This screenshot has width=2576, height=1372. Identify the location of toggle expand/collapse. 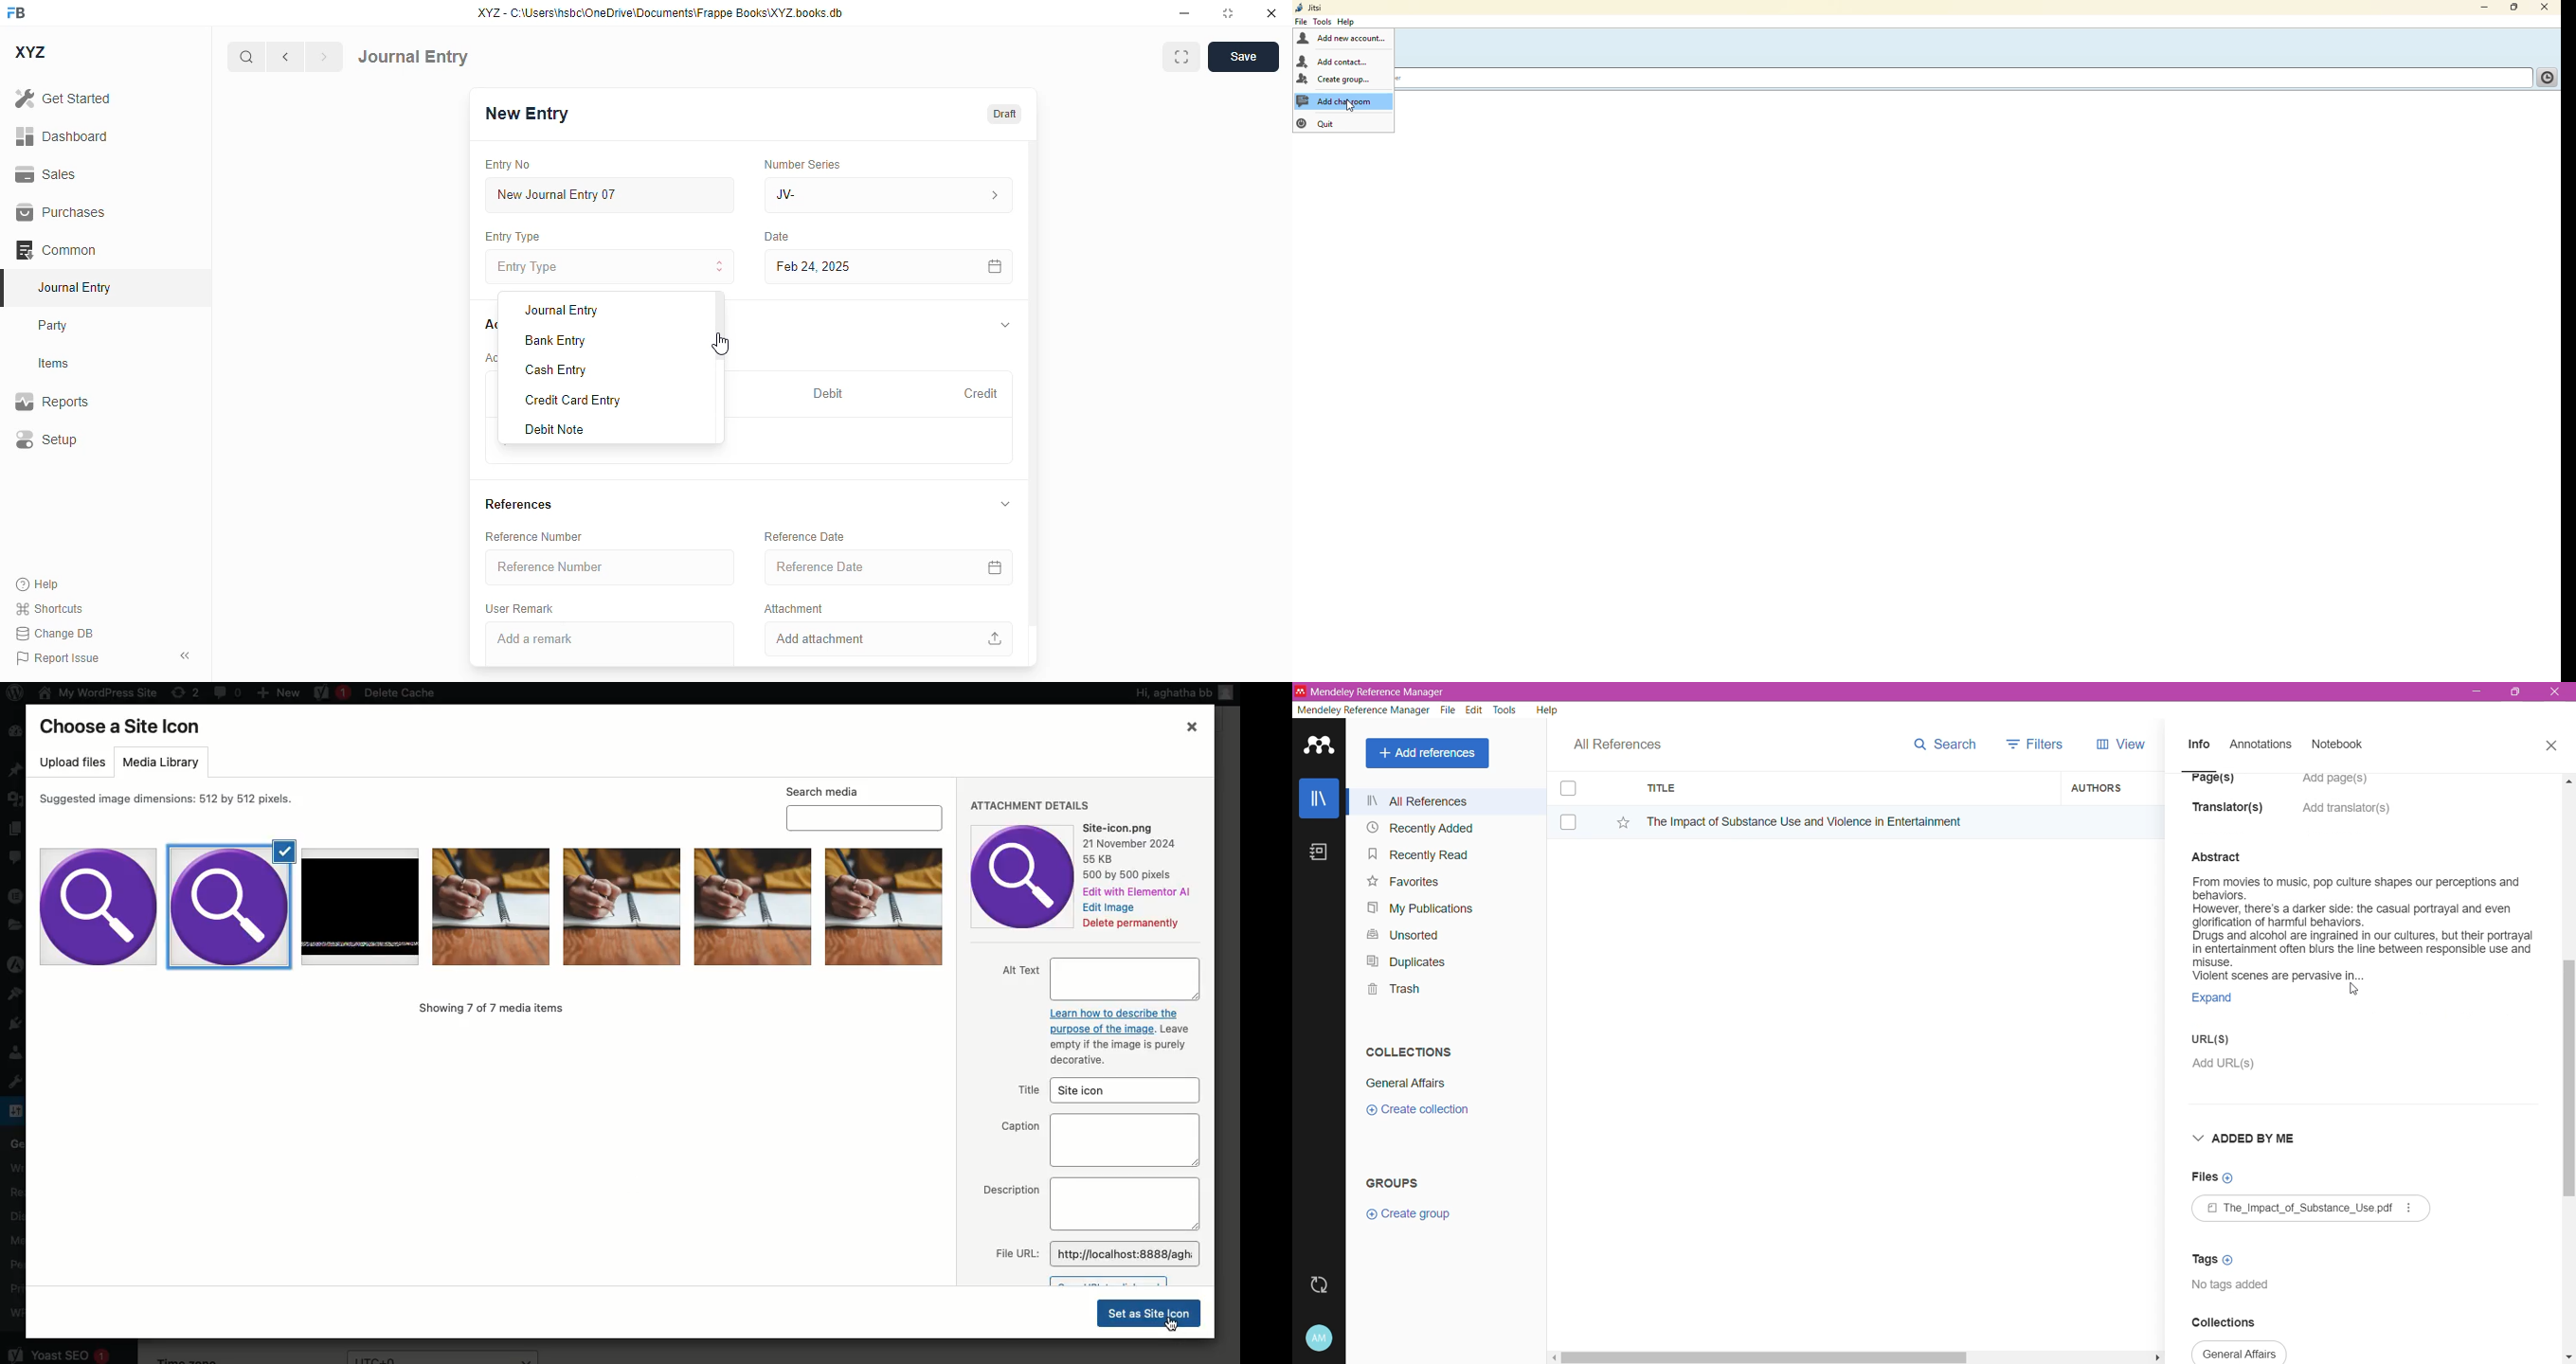
(1006, 324).